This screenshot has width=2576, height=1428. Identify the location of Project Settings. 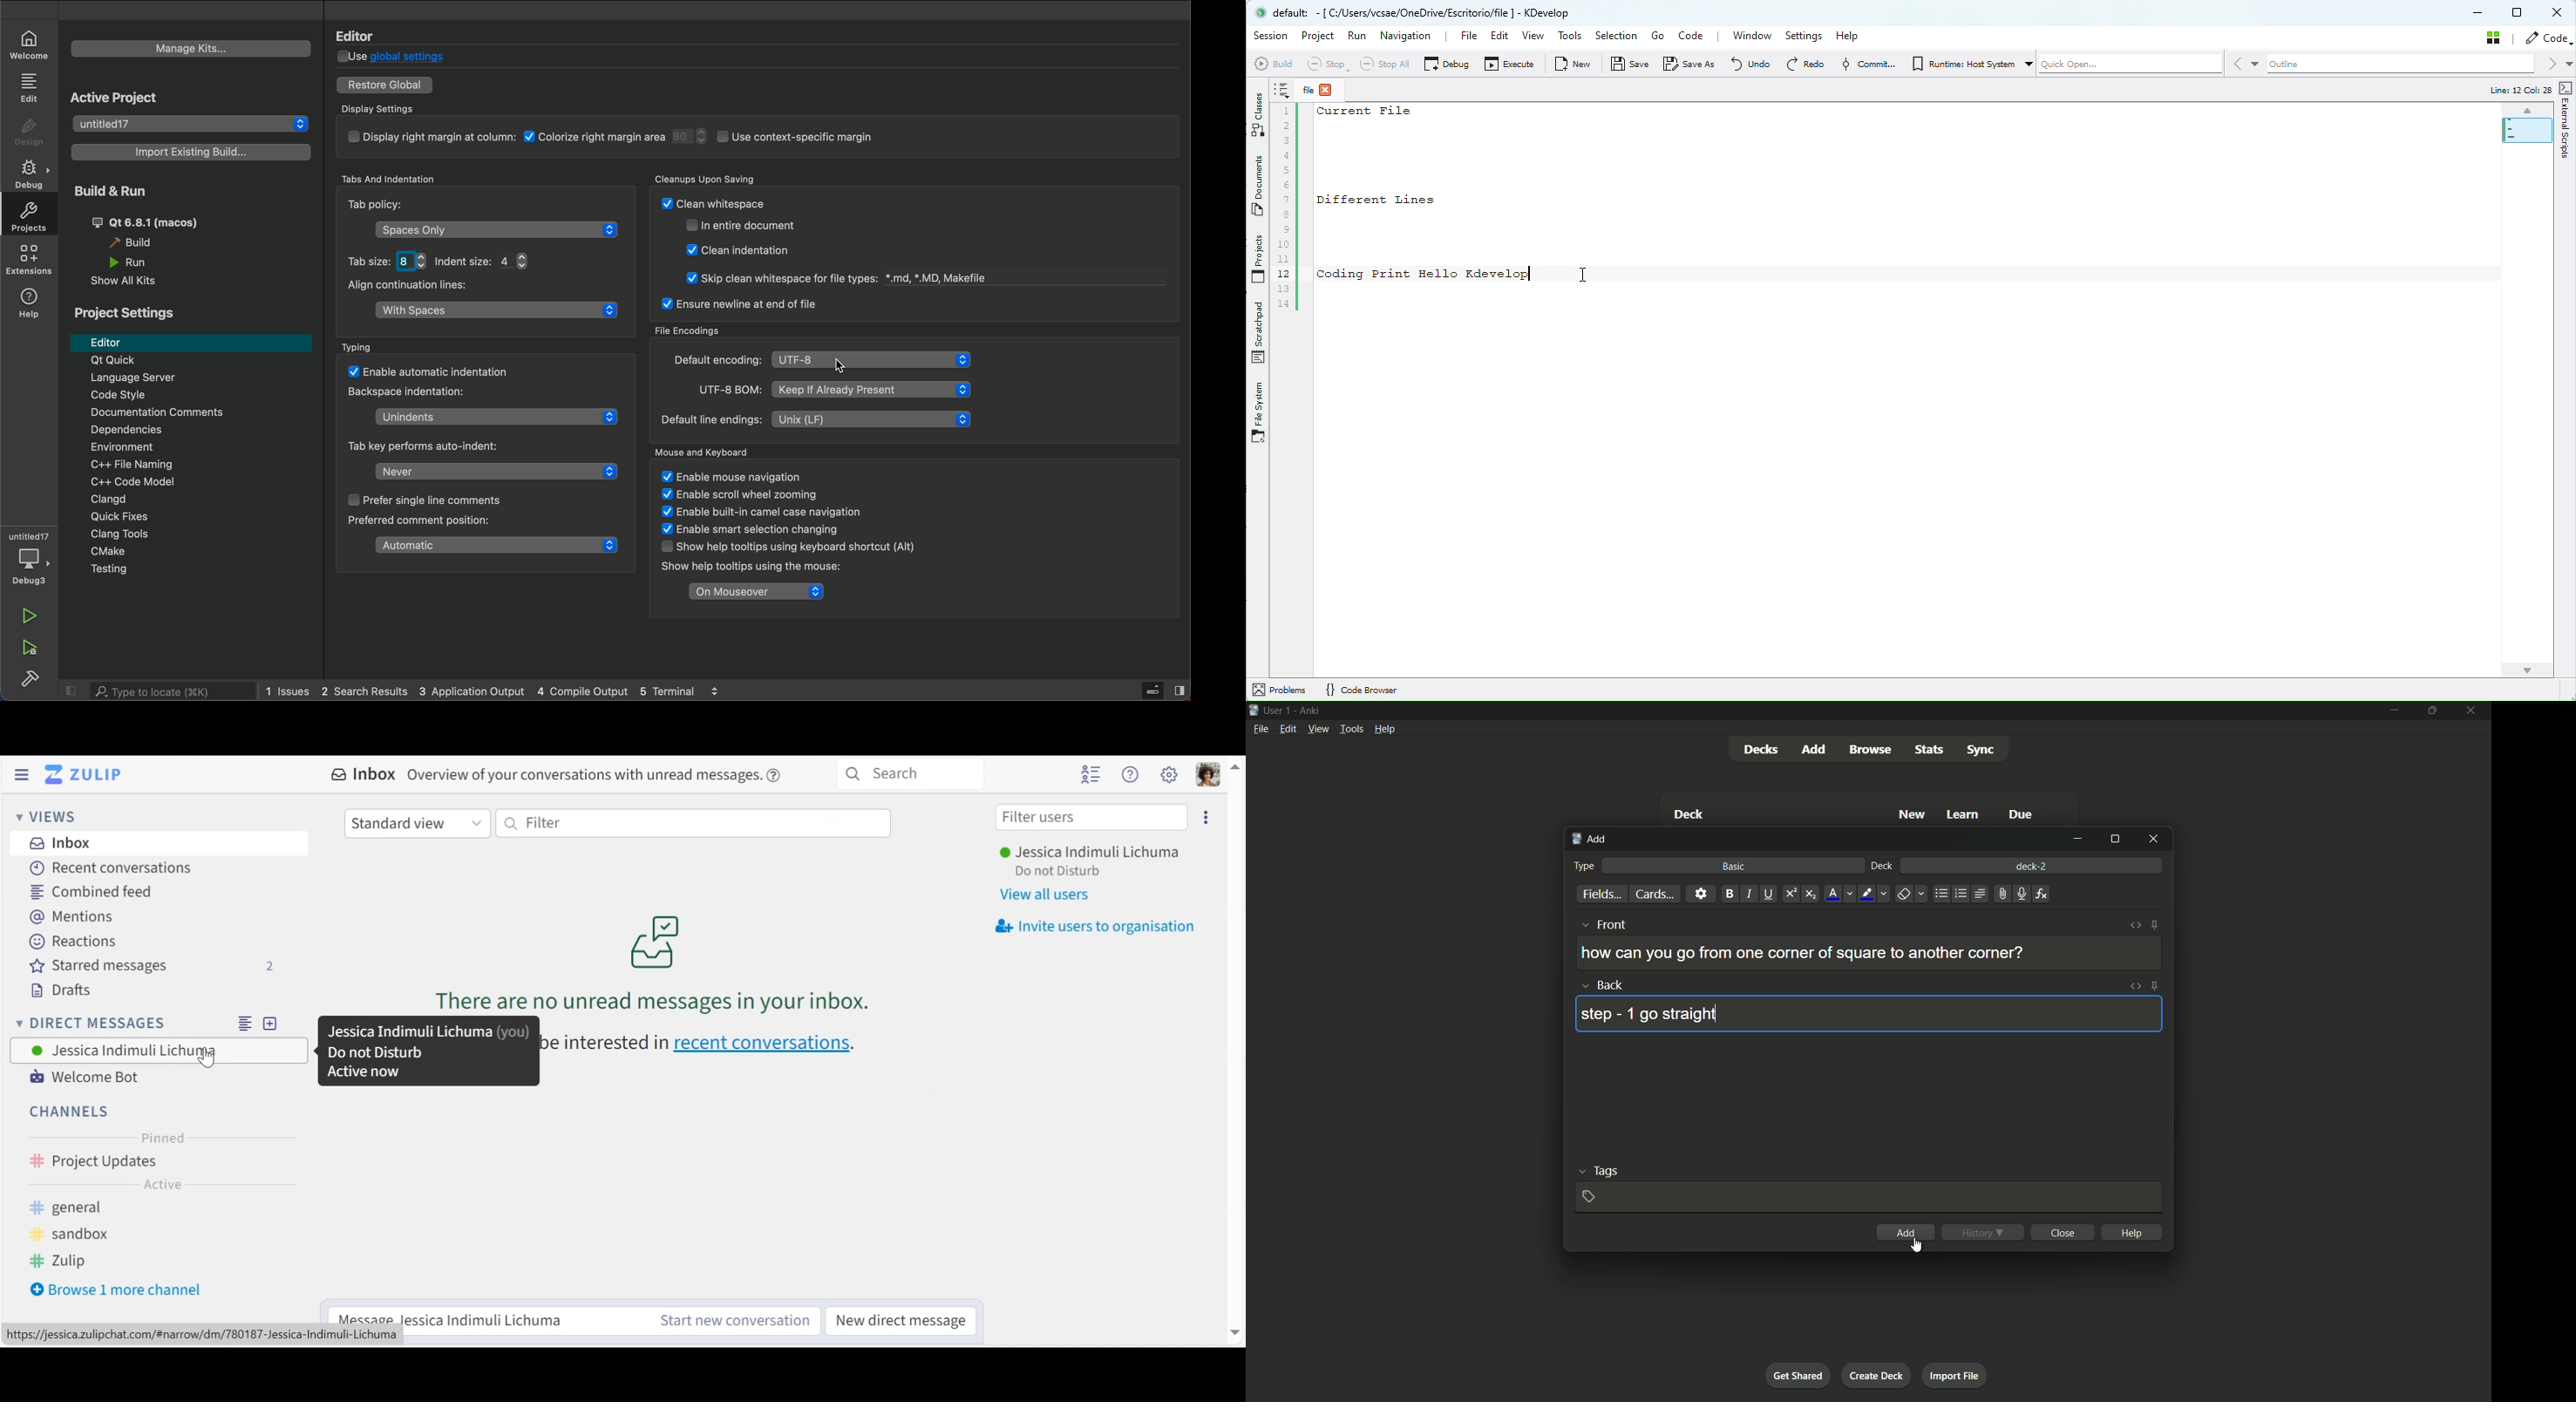
(133, 315).